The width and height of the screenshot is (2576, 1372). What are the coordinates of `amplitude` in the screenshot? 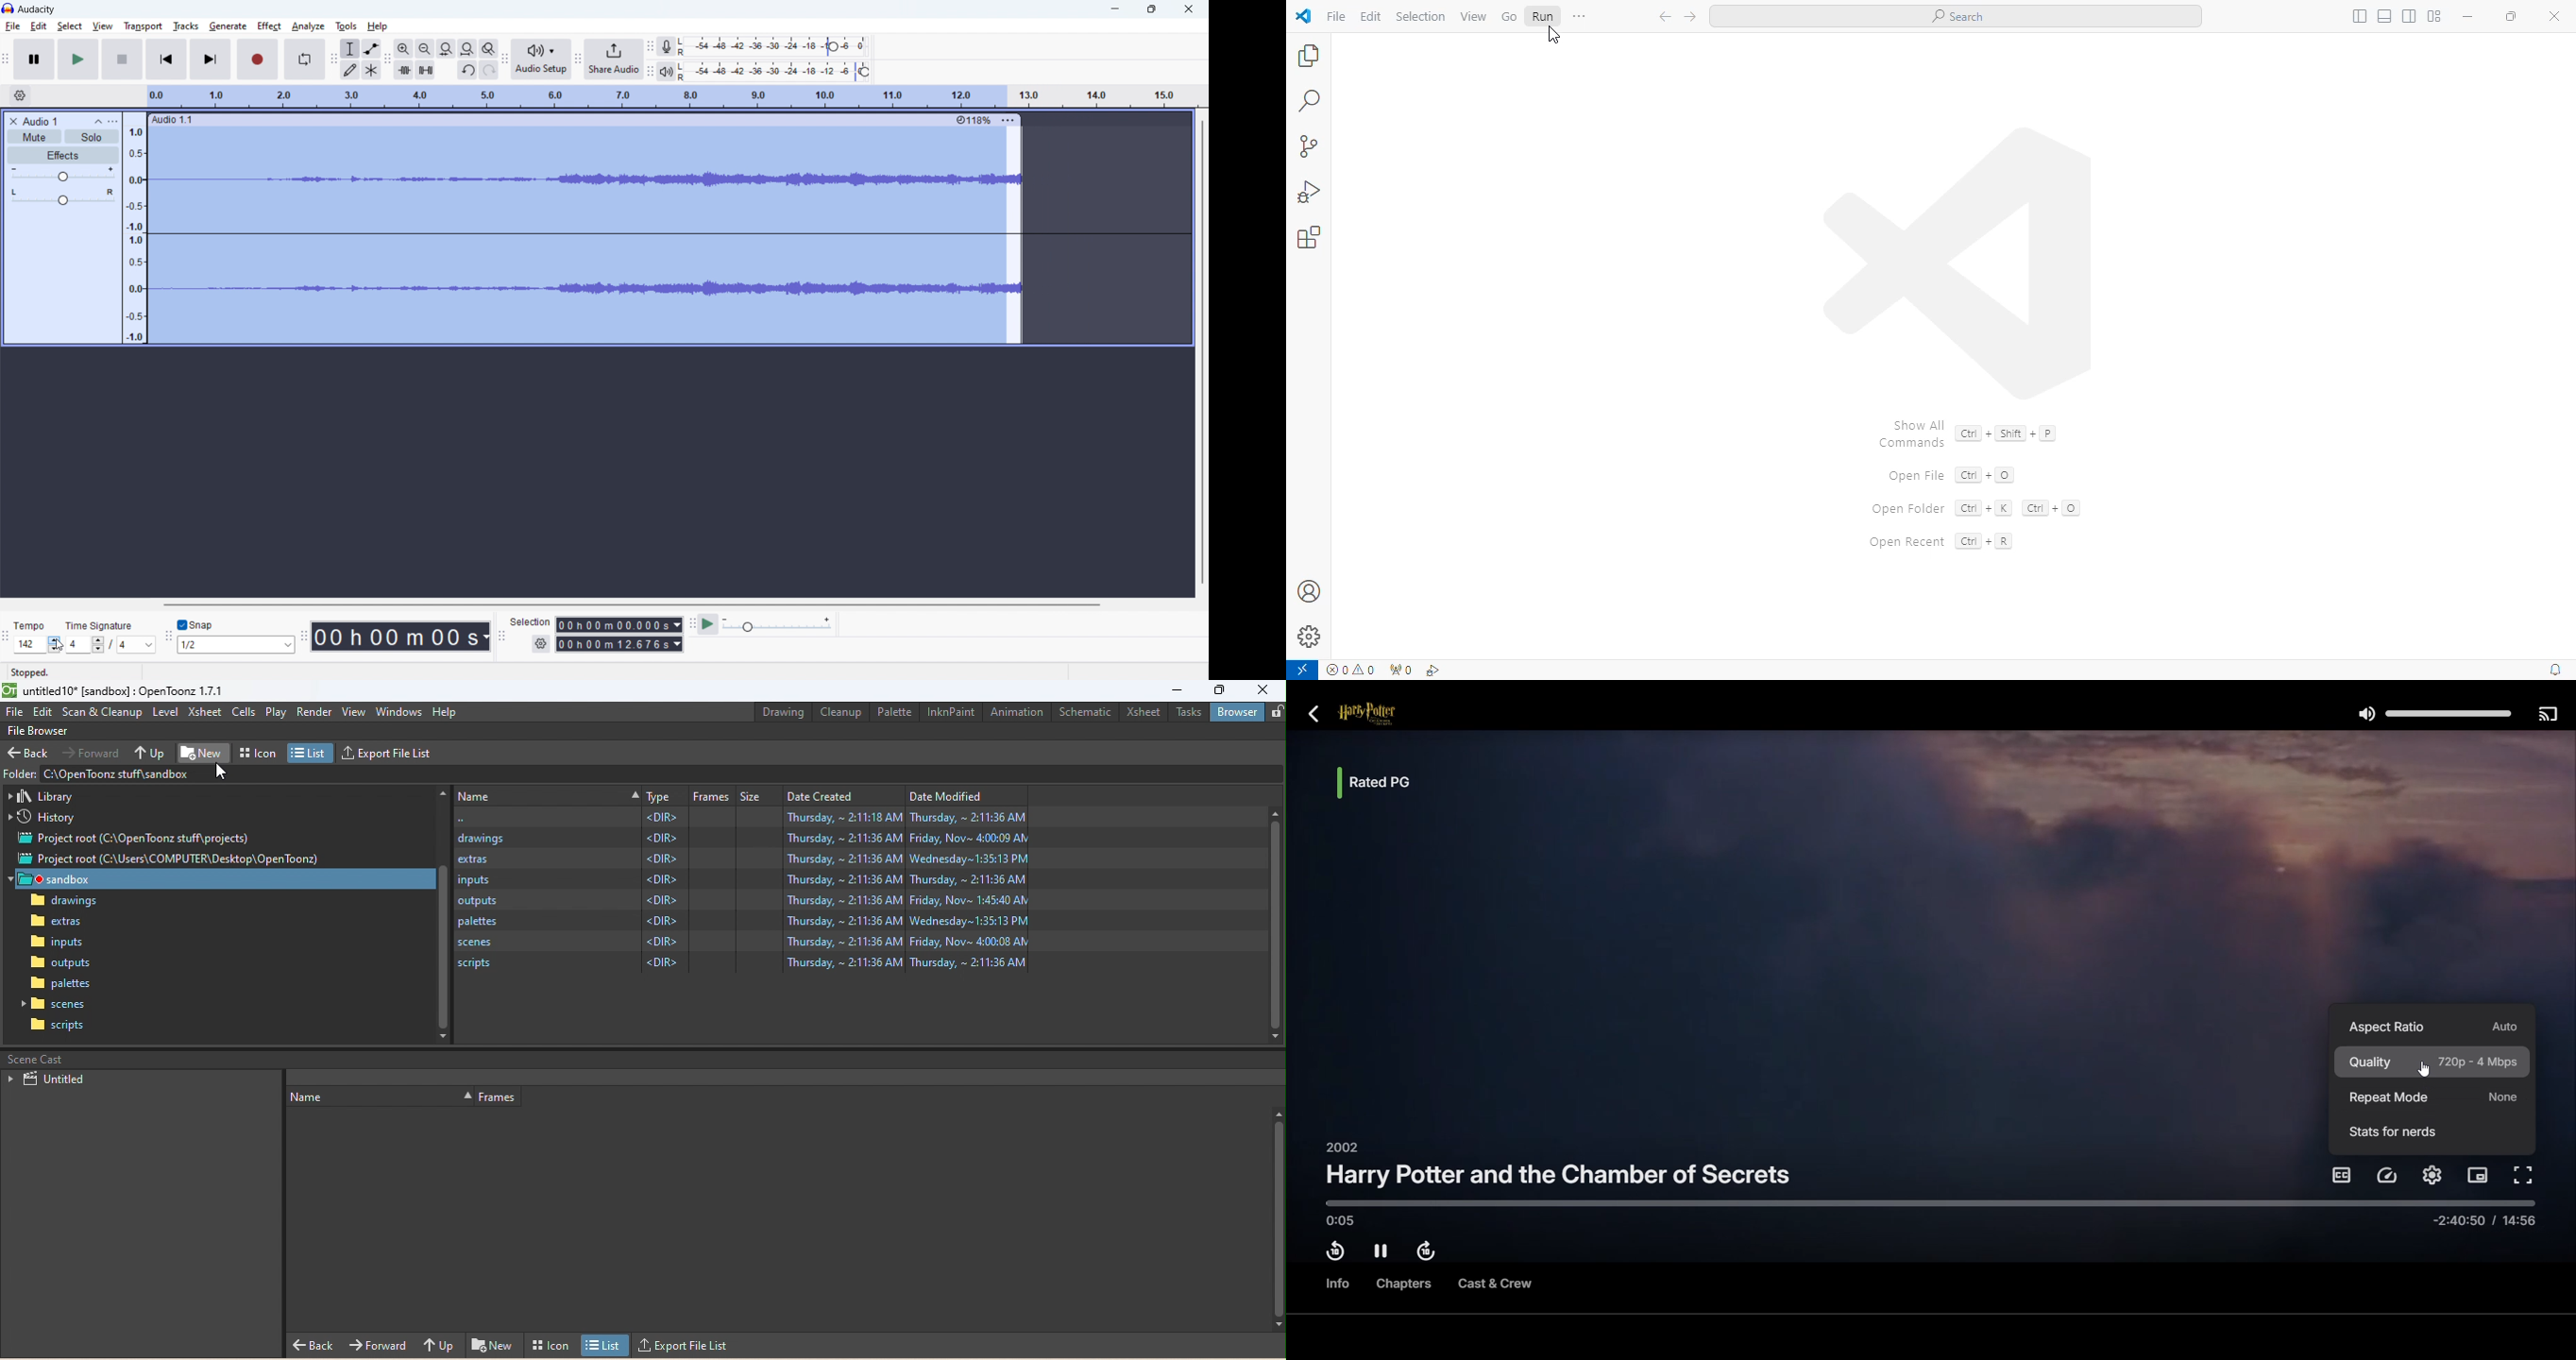 It's located at (135, 228).